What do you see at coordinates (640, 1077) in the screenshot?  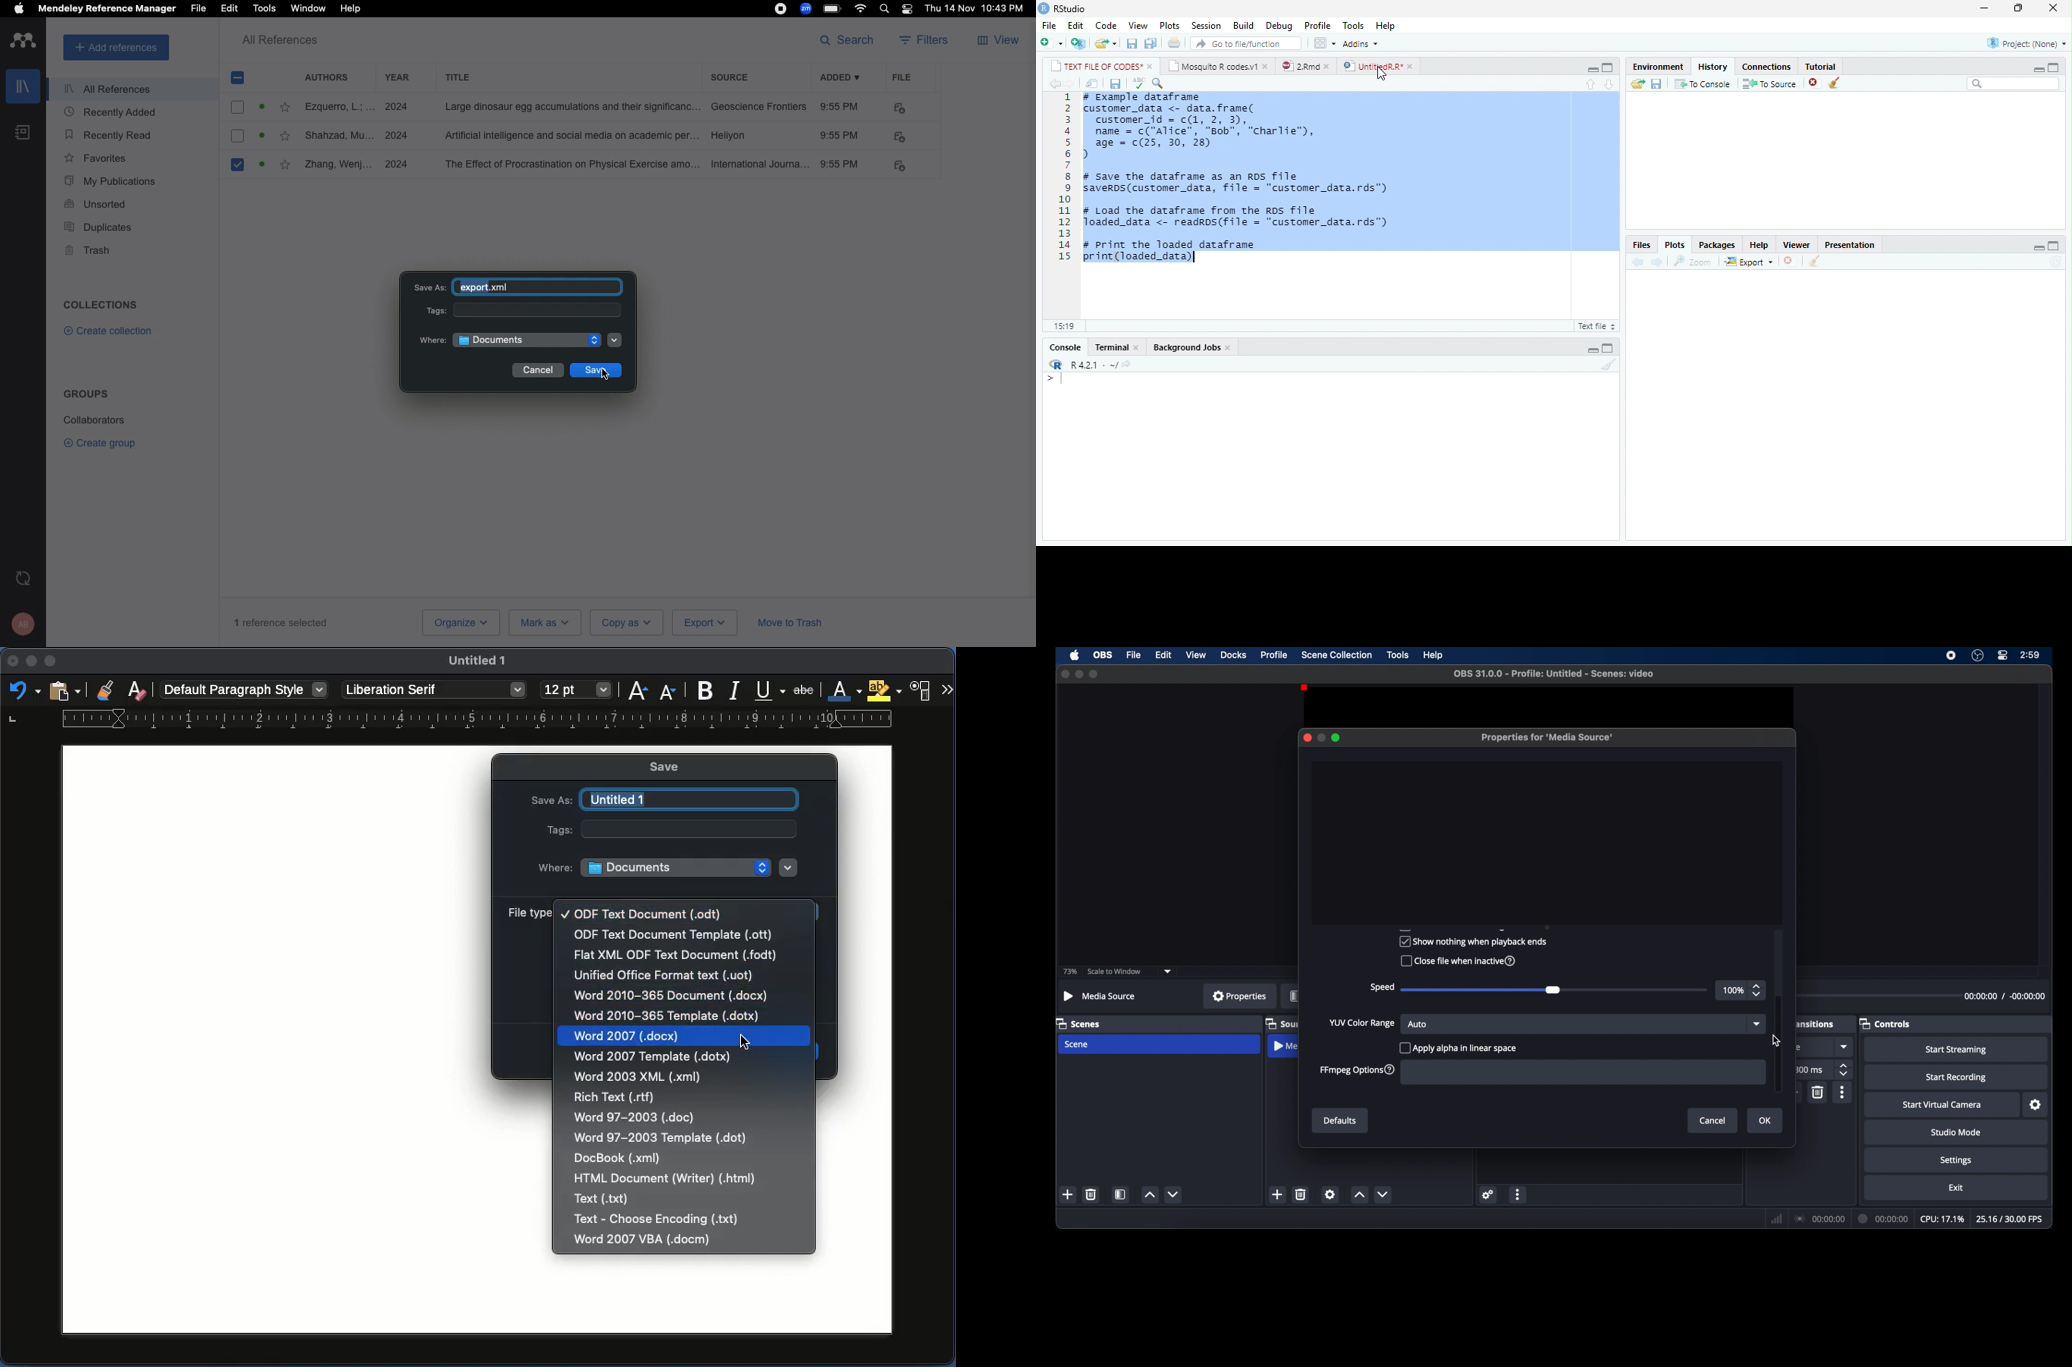 I see `xml` at bounding box center [640, 1077].